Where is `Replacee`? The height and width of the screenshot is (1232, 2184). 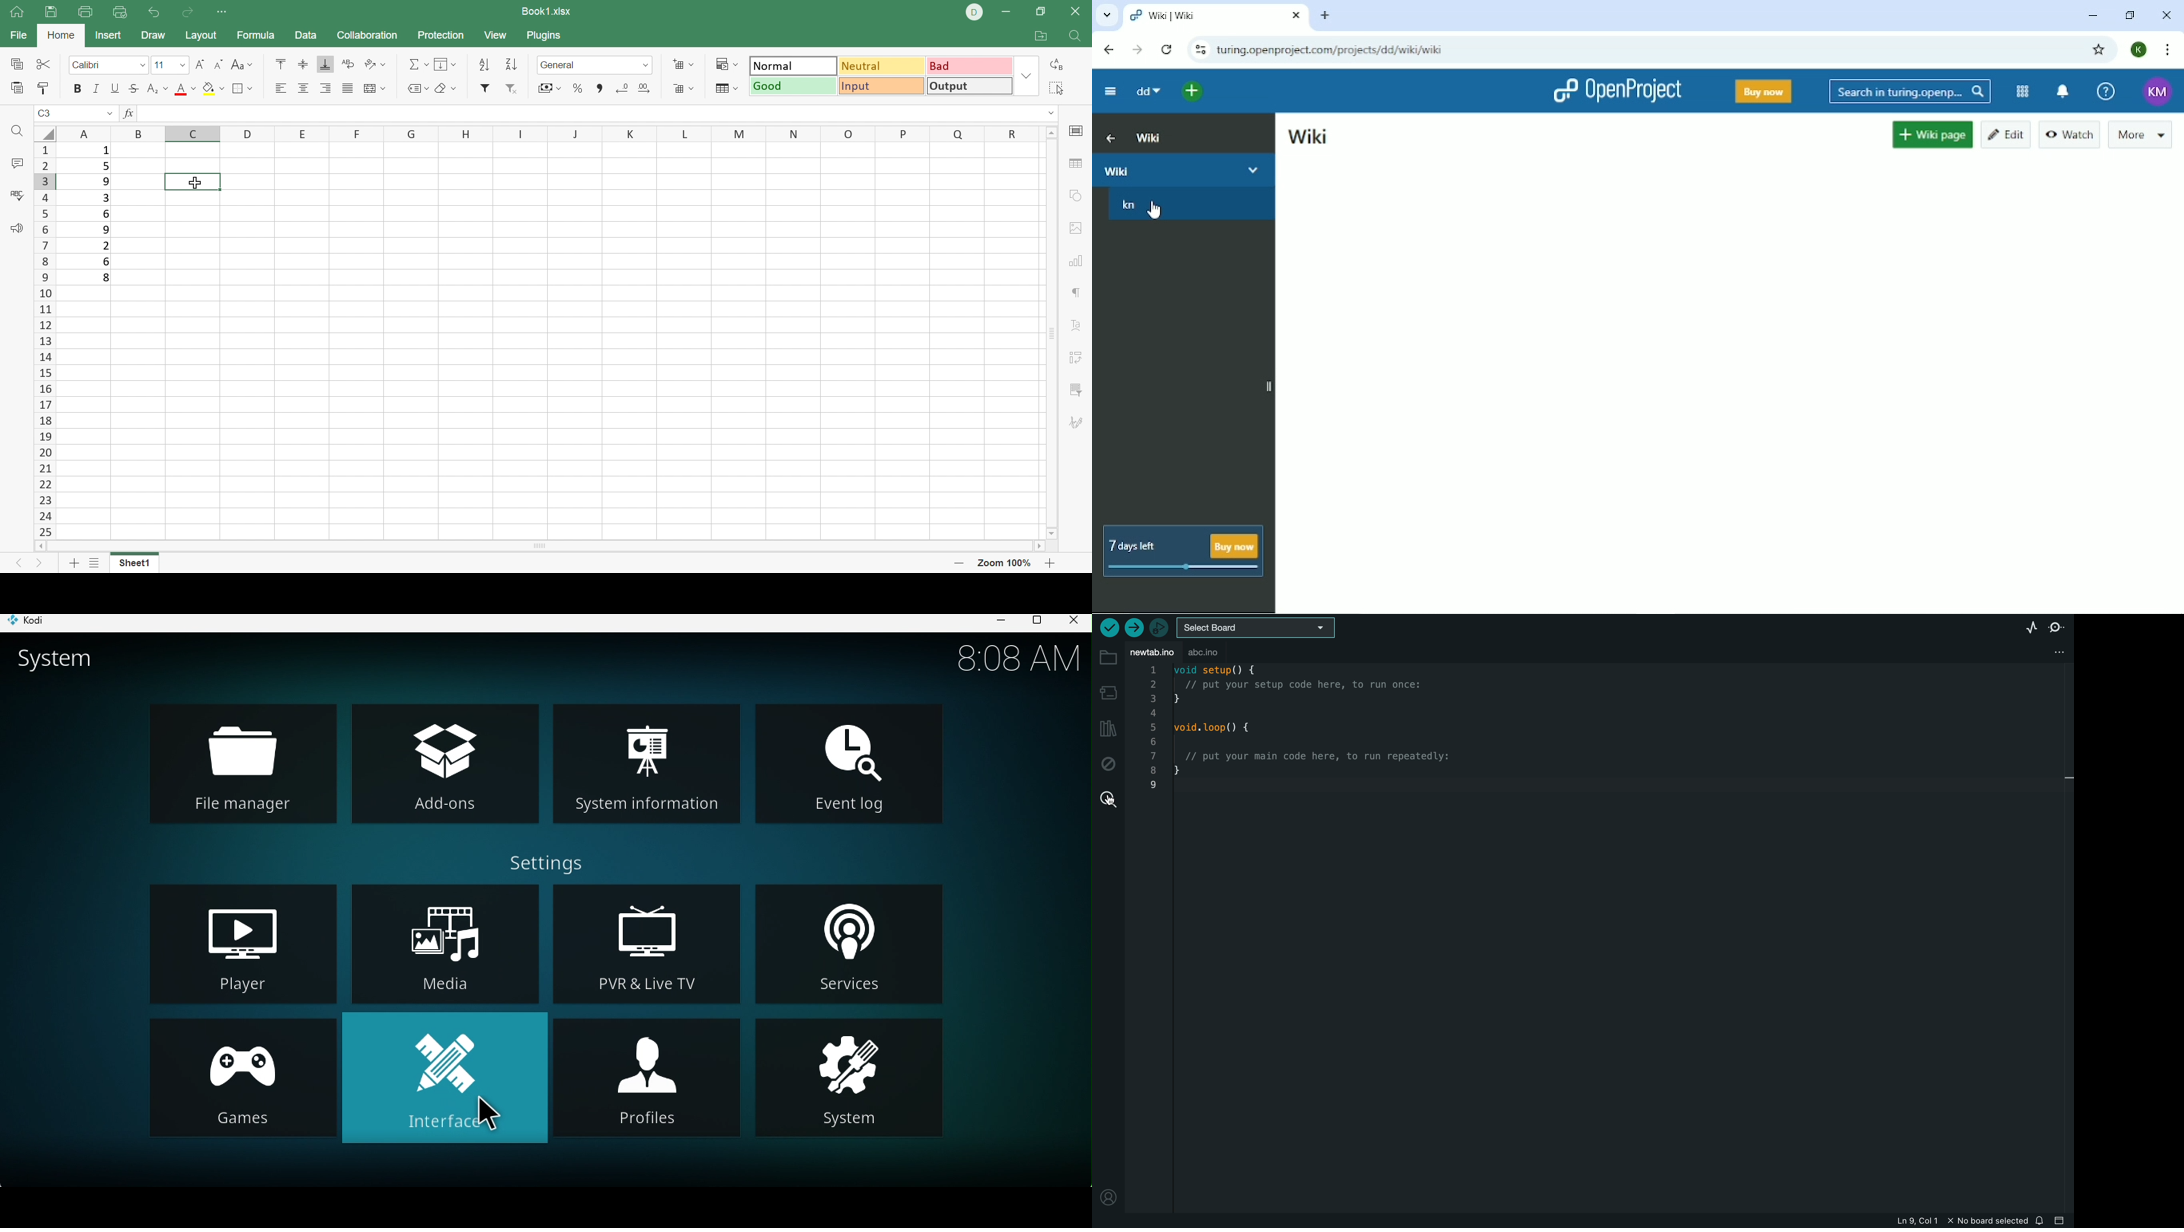
Replacee is located at coordinates (1058, 64).